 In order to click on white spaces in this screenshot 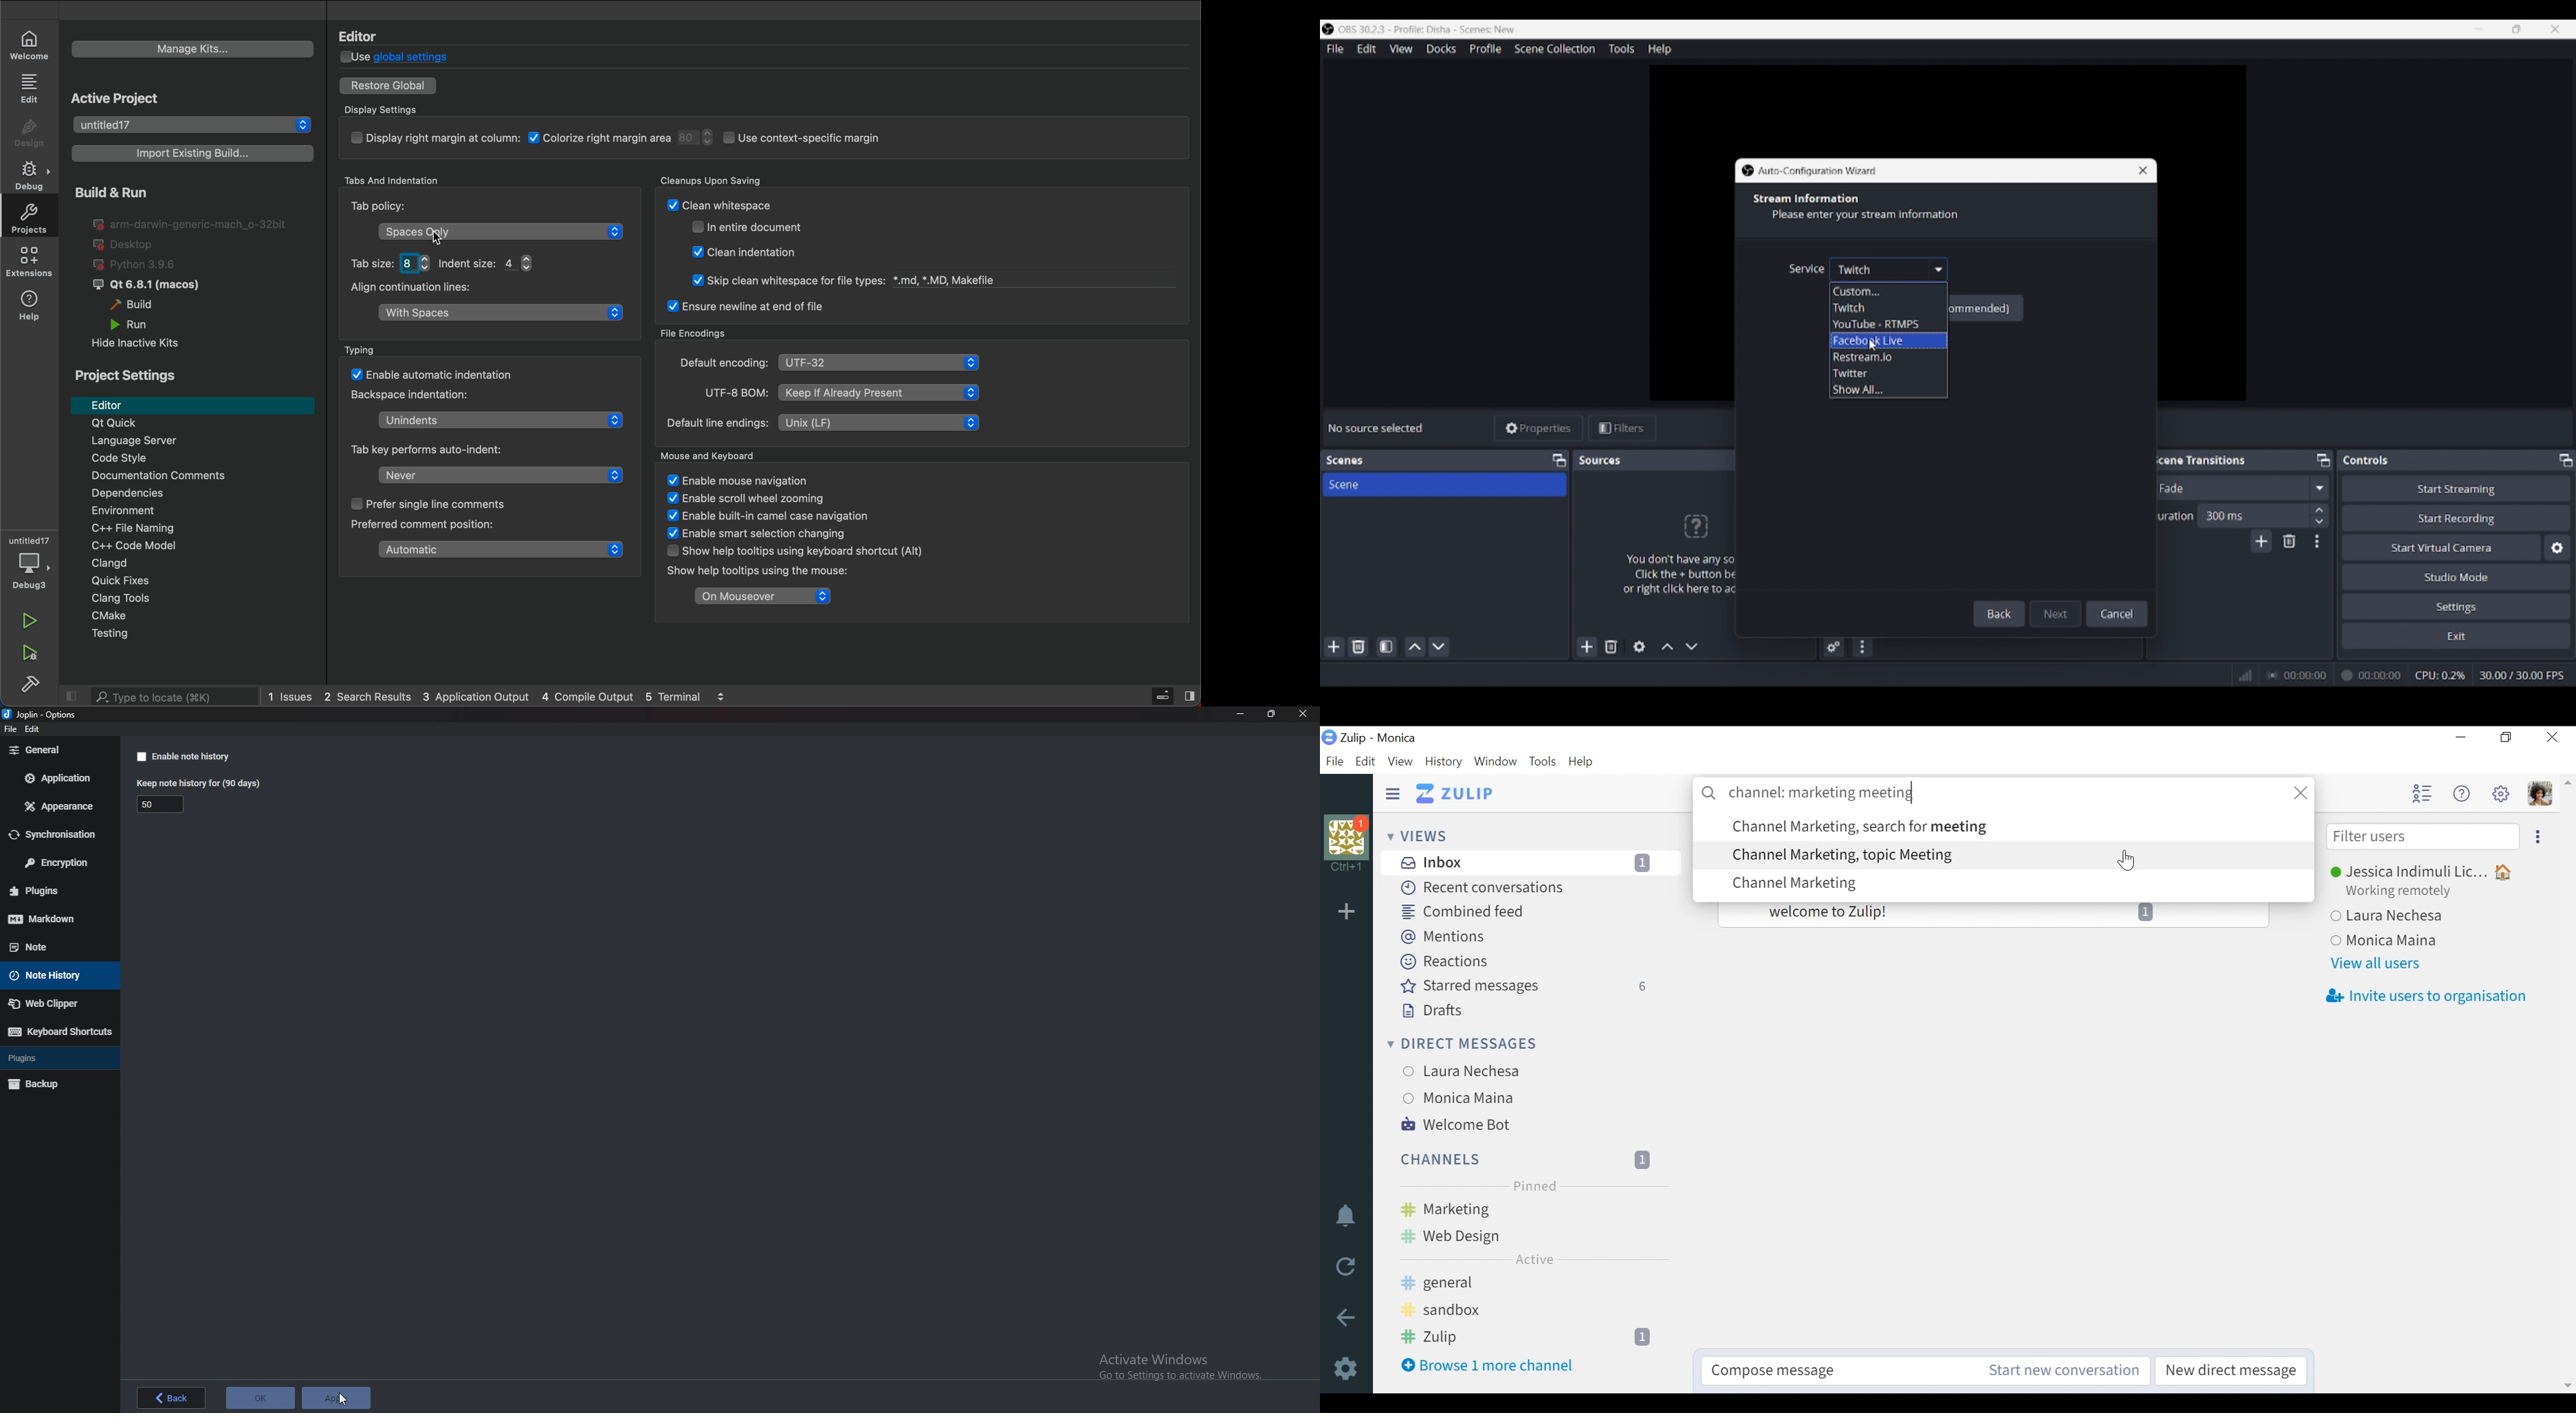, I will do `click(501, 315)`.